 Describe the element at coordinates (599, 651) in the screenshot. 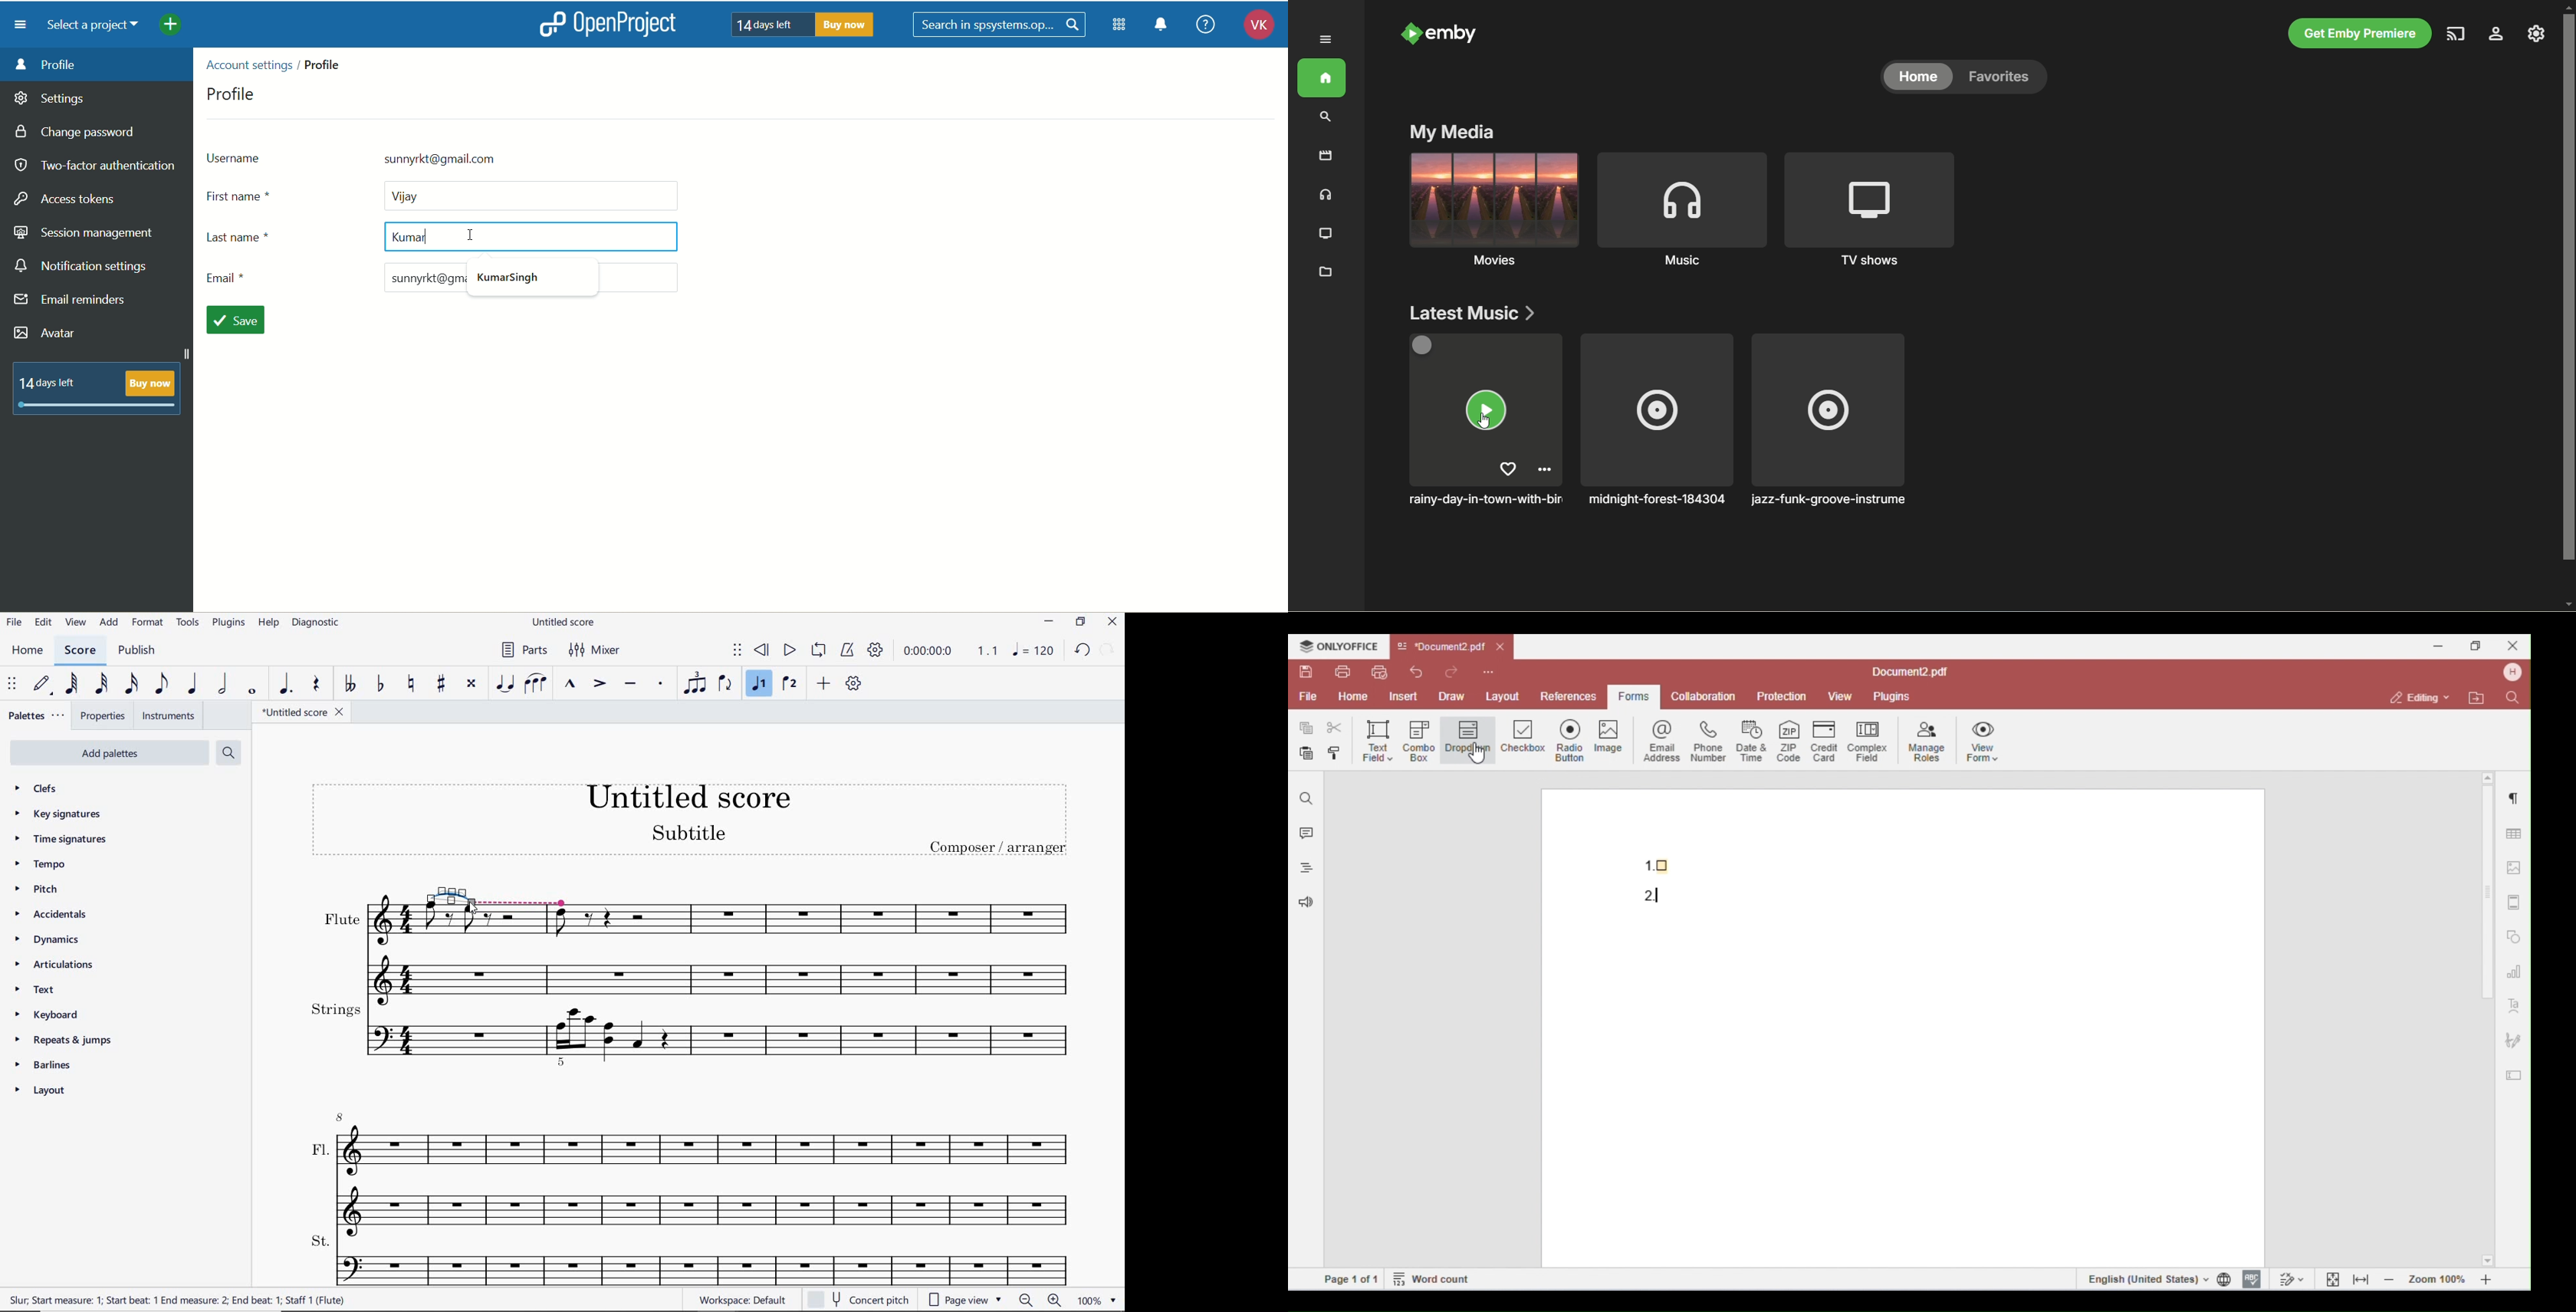

I see `mixer` at that location.